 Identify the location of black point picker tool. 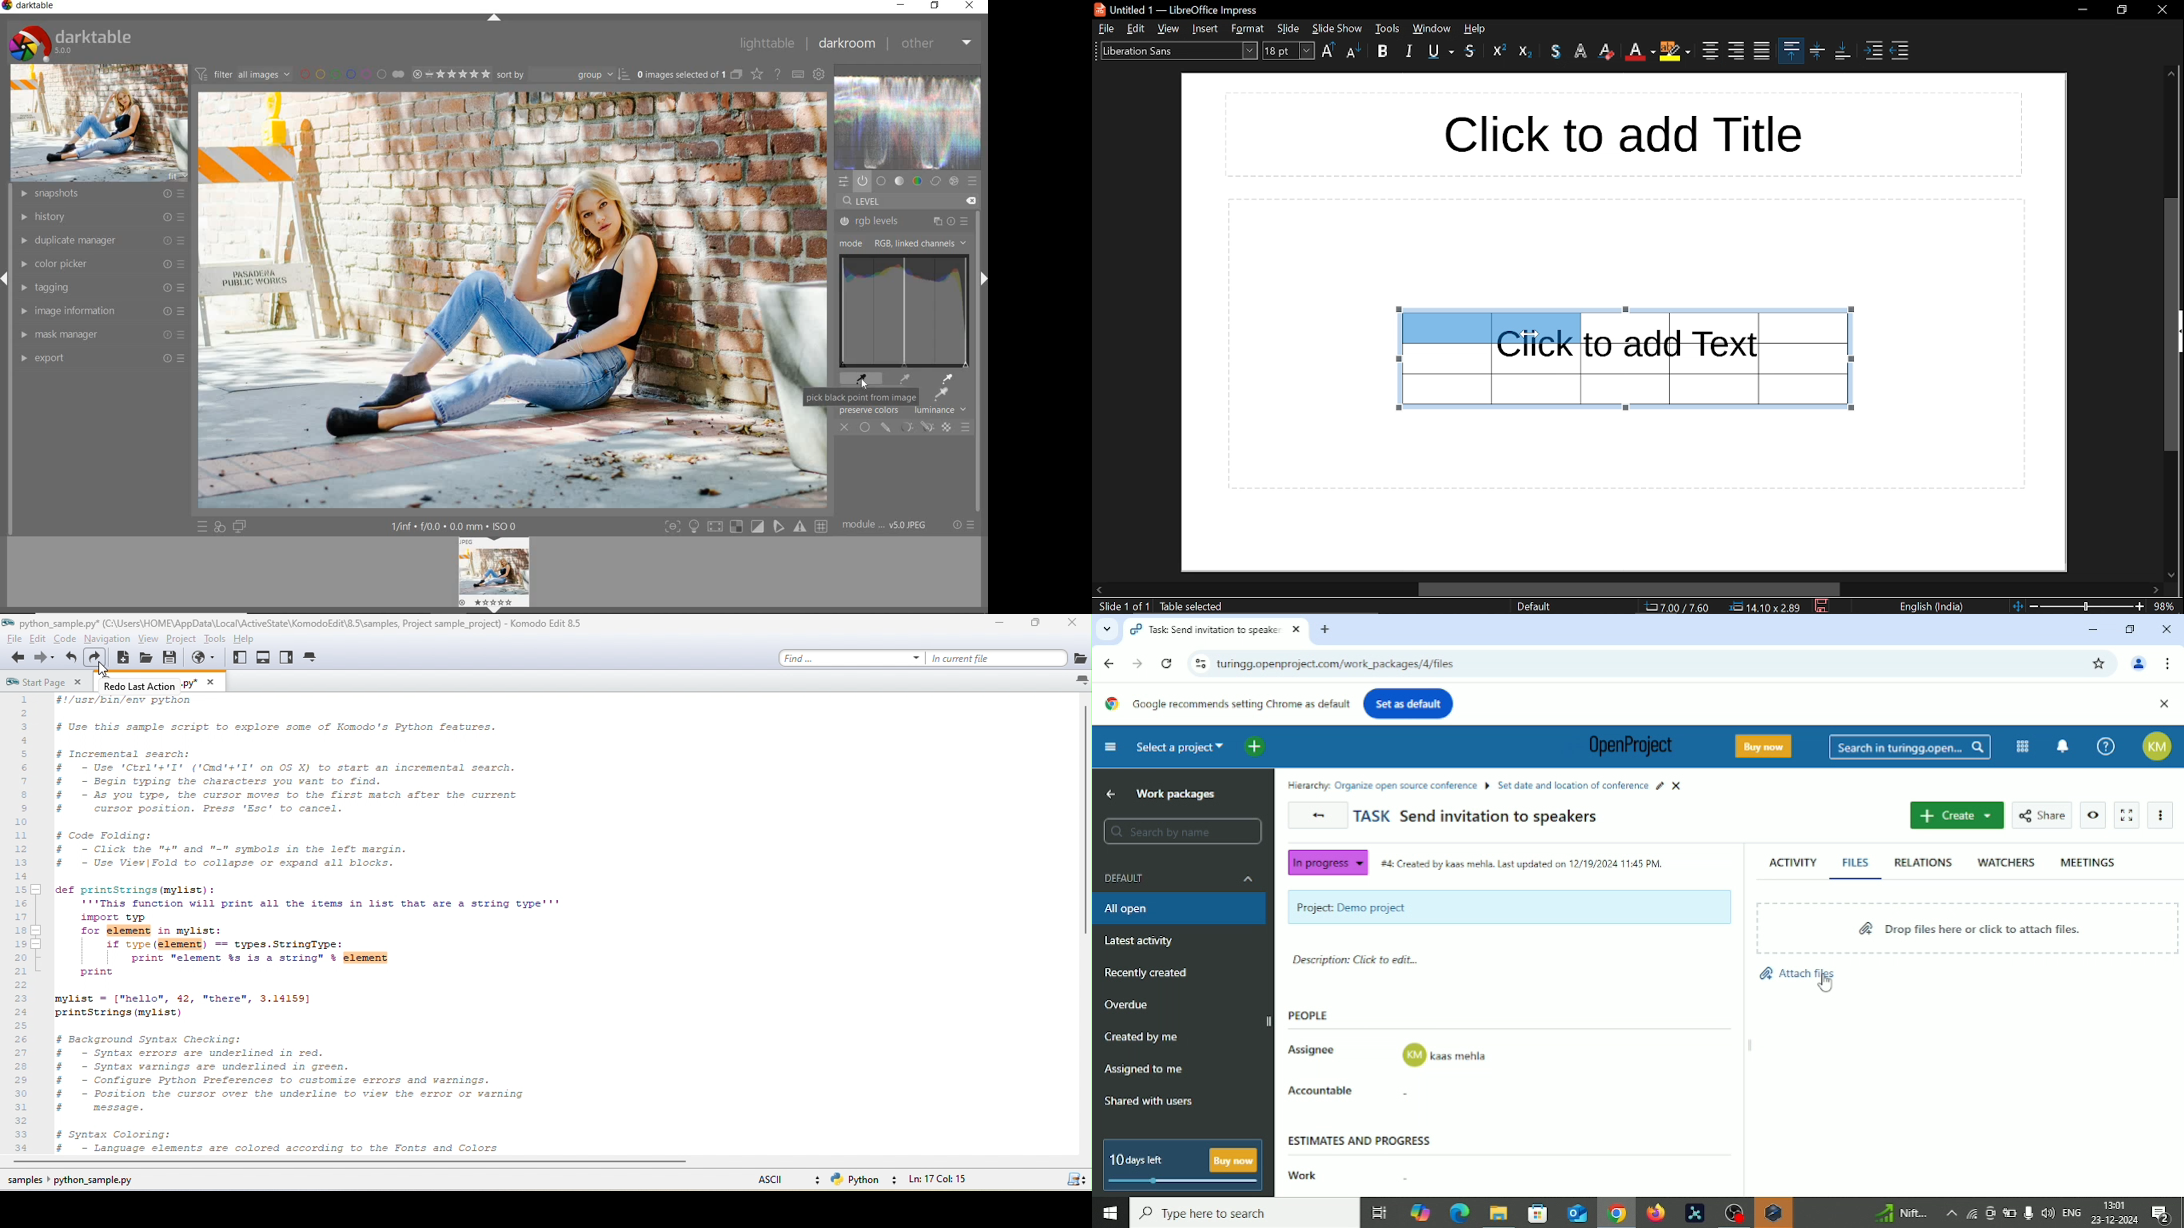
(865, 379).